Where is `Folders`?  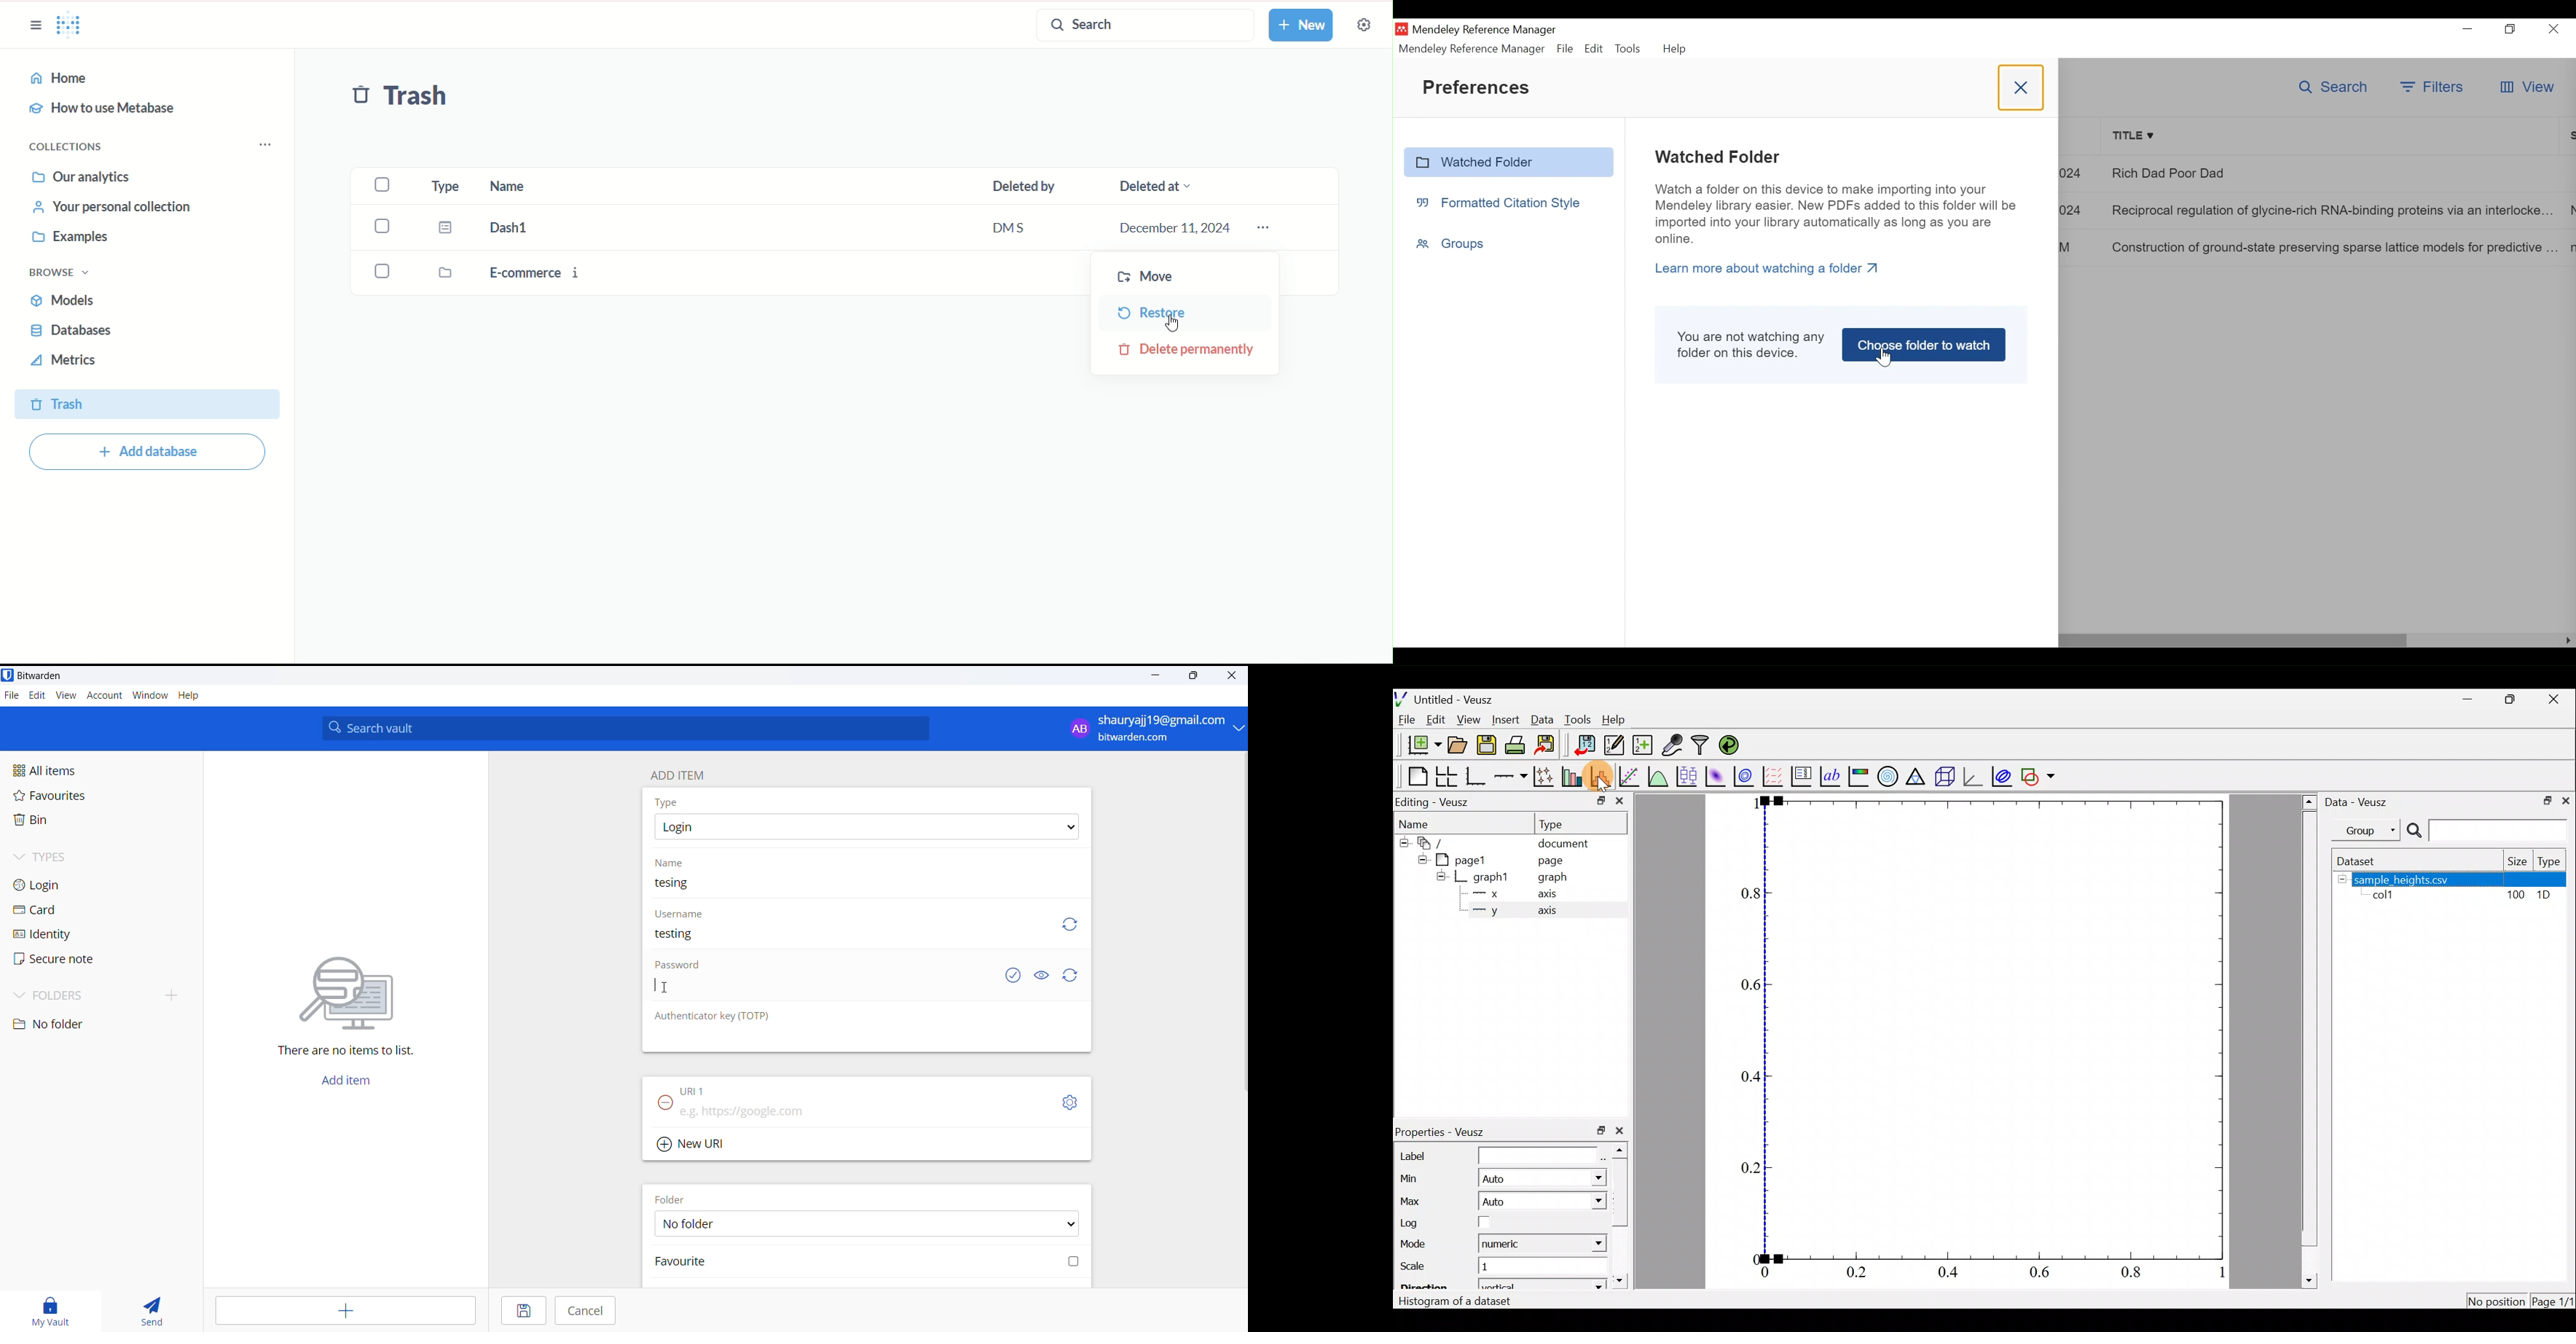 Folders is located at coordinates (67, 993).